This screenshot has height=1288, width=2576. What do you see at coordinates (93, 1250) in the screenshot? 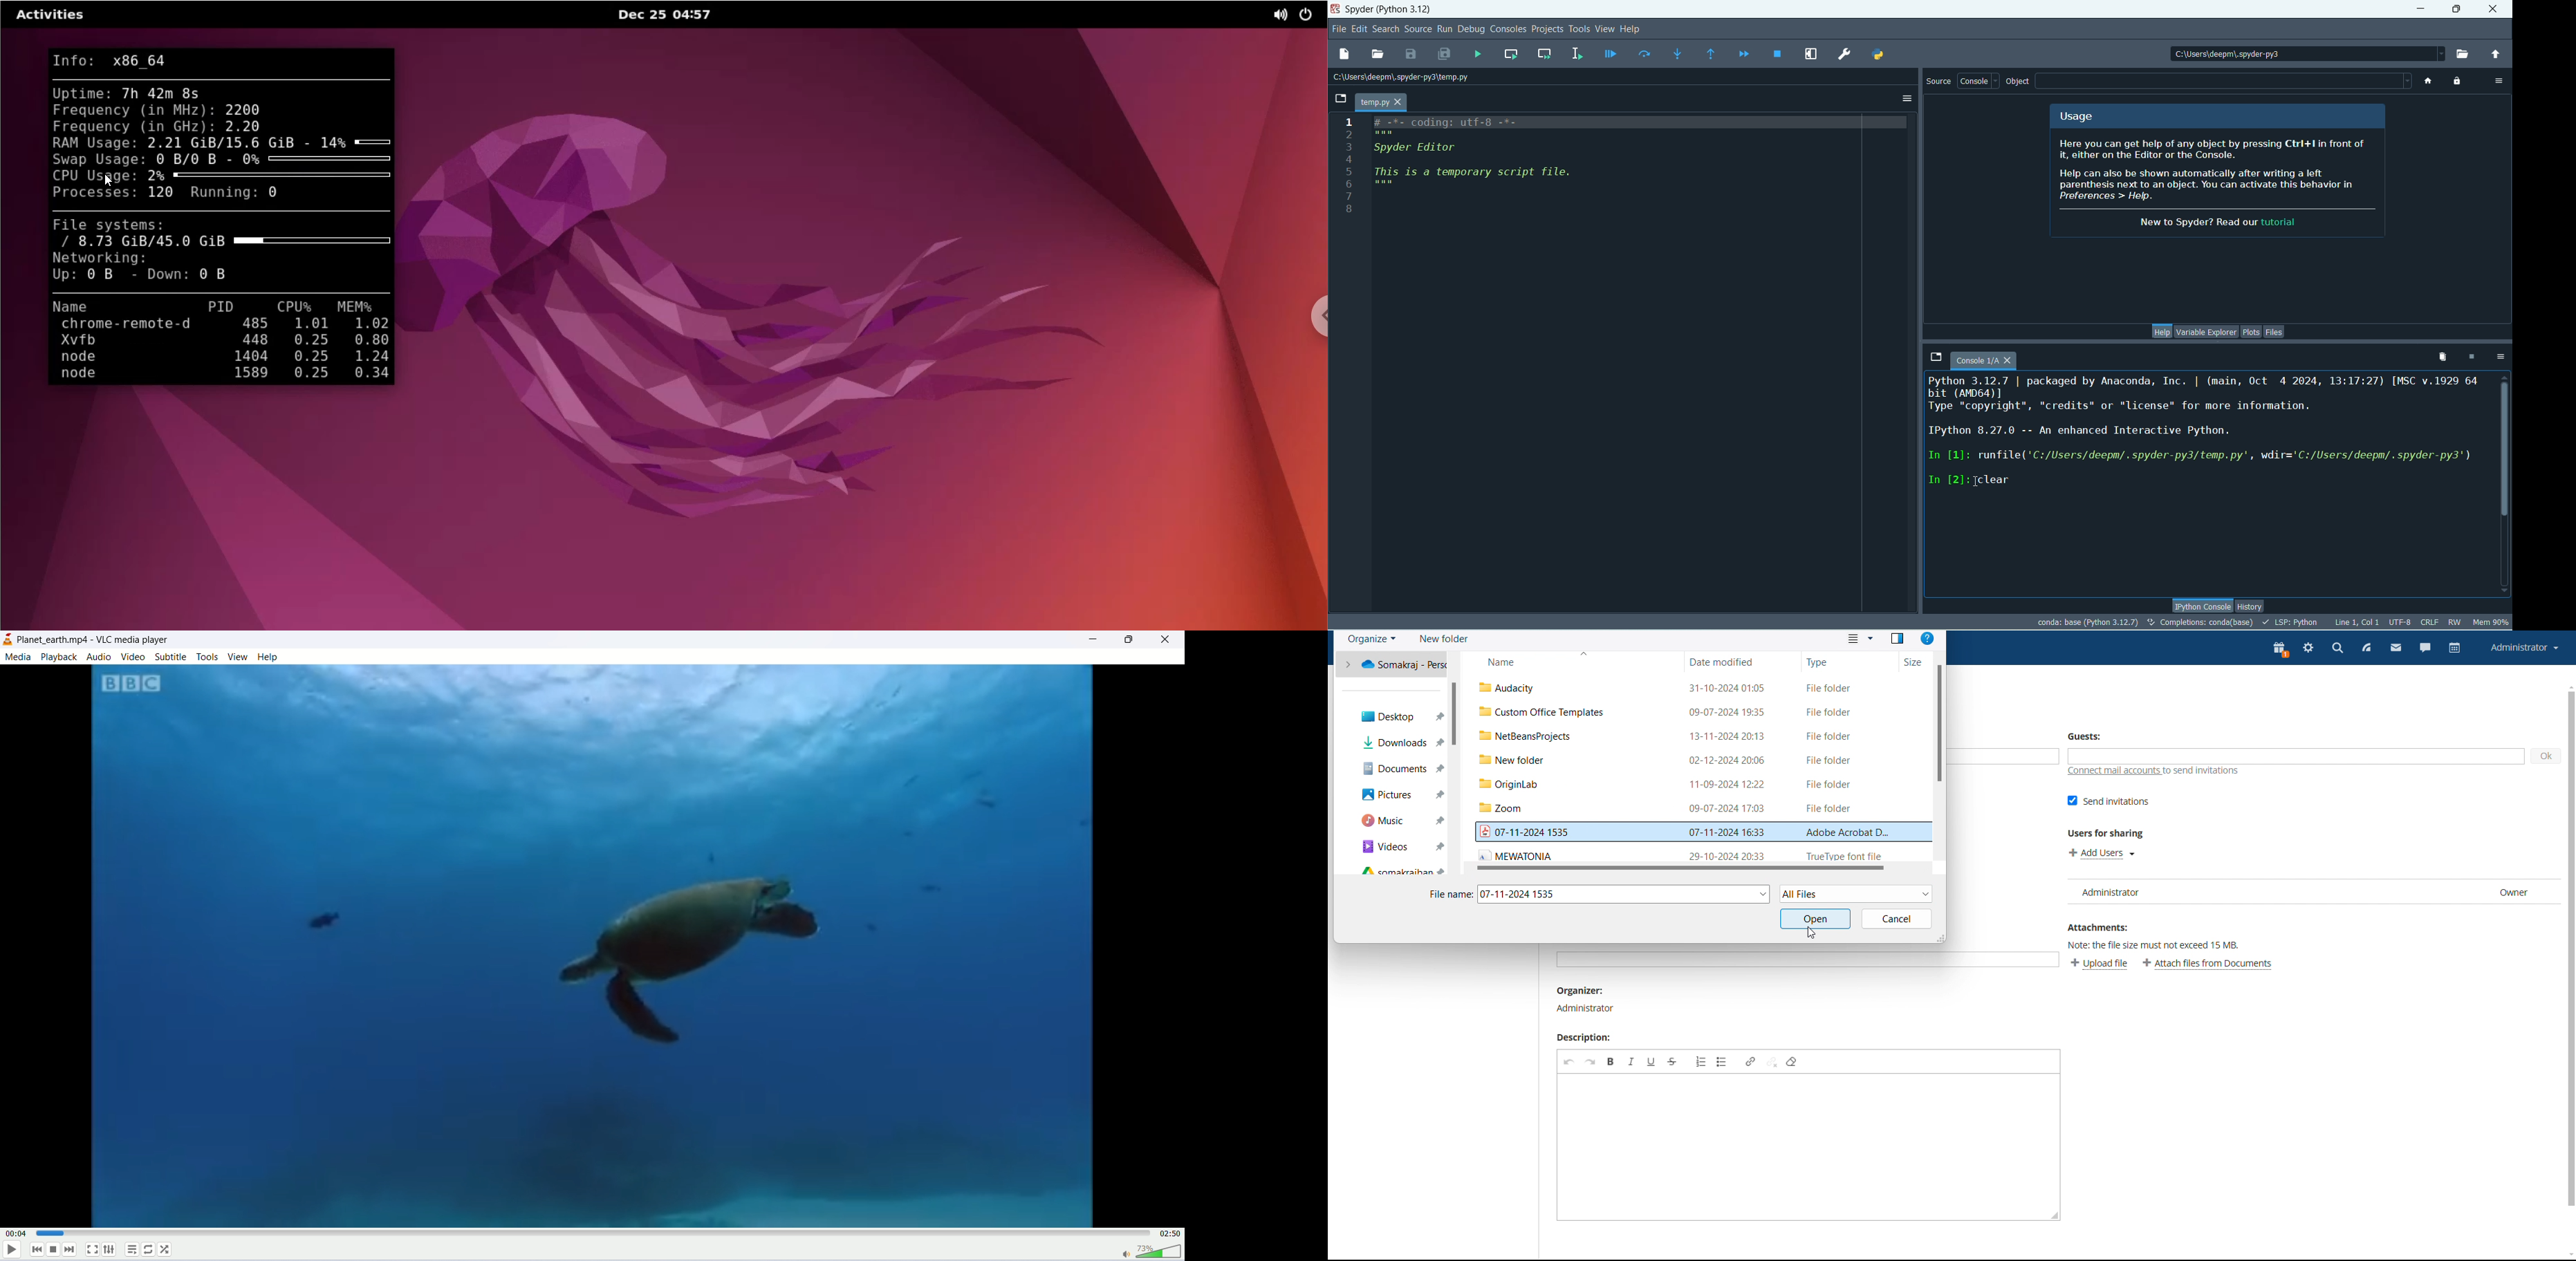
I see `fullscreen` at bounding box center [93, 1250].